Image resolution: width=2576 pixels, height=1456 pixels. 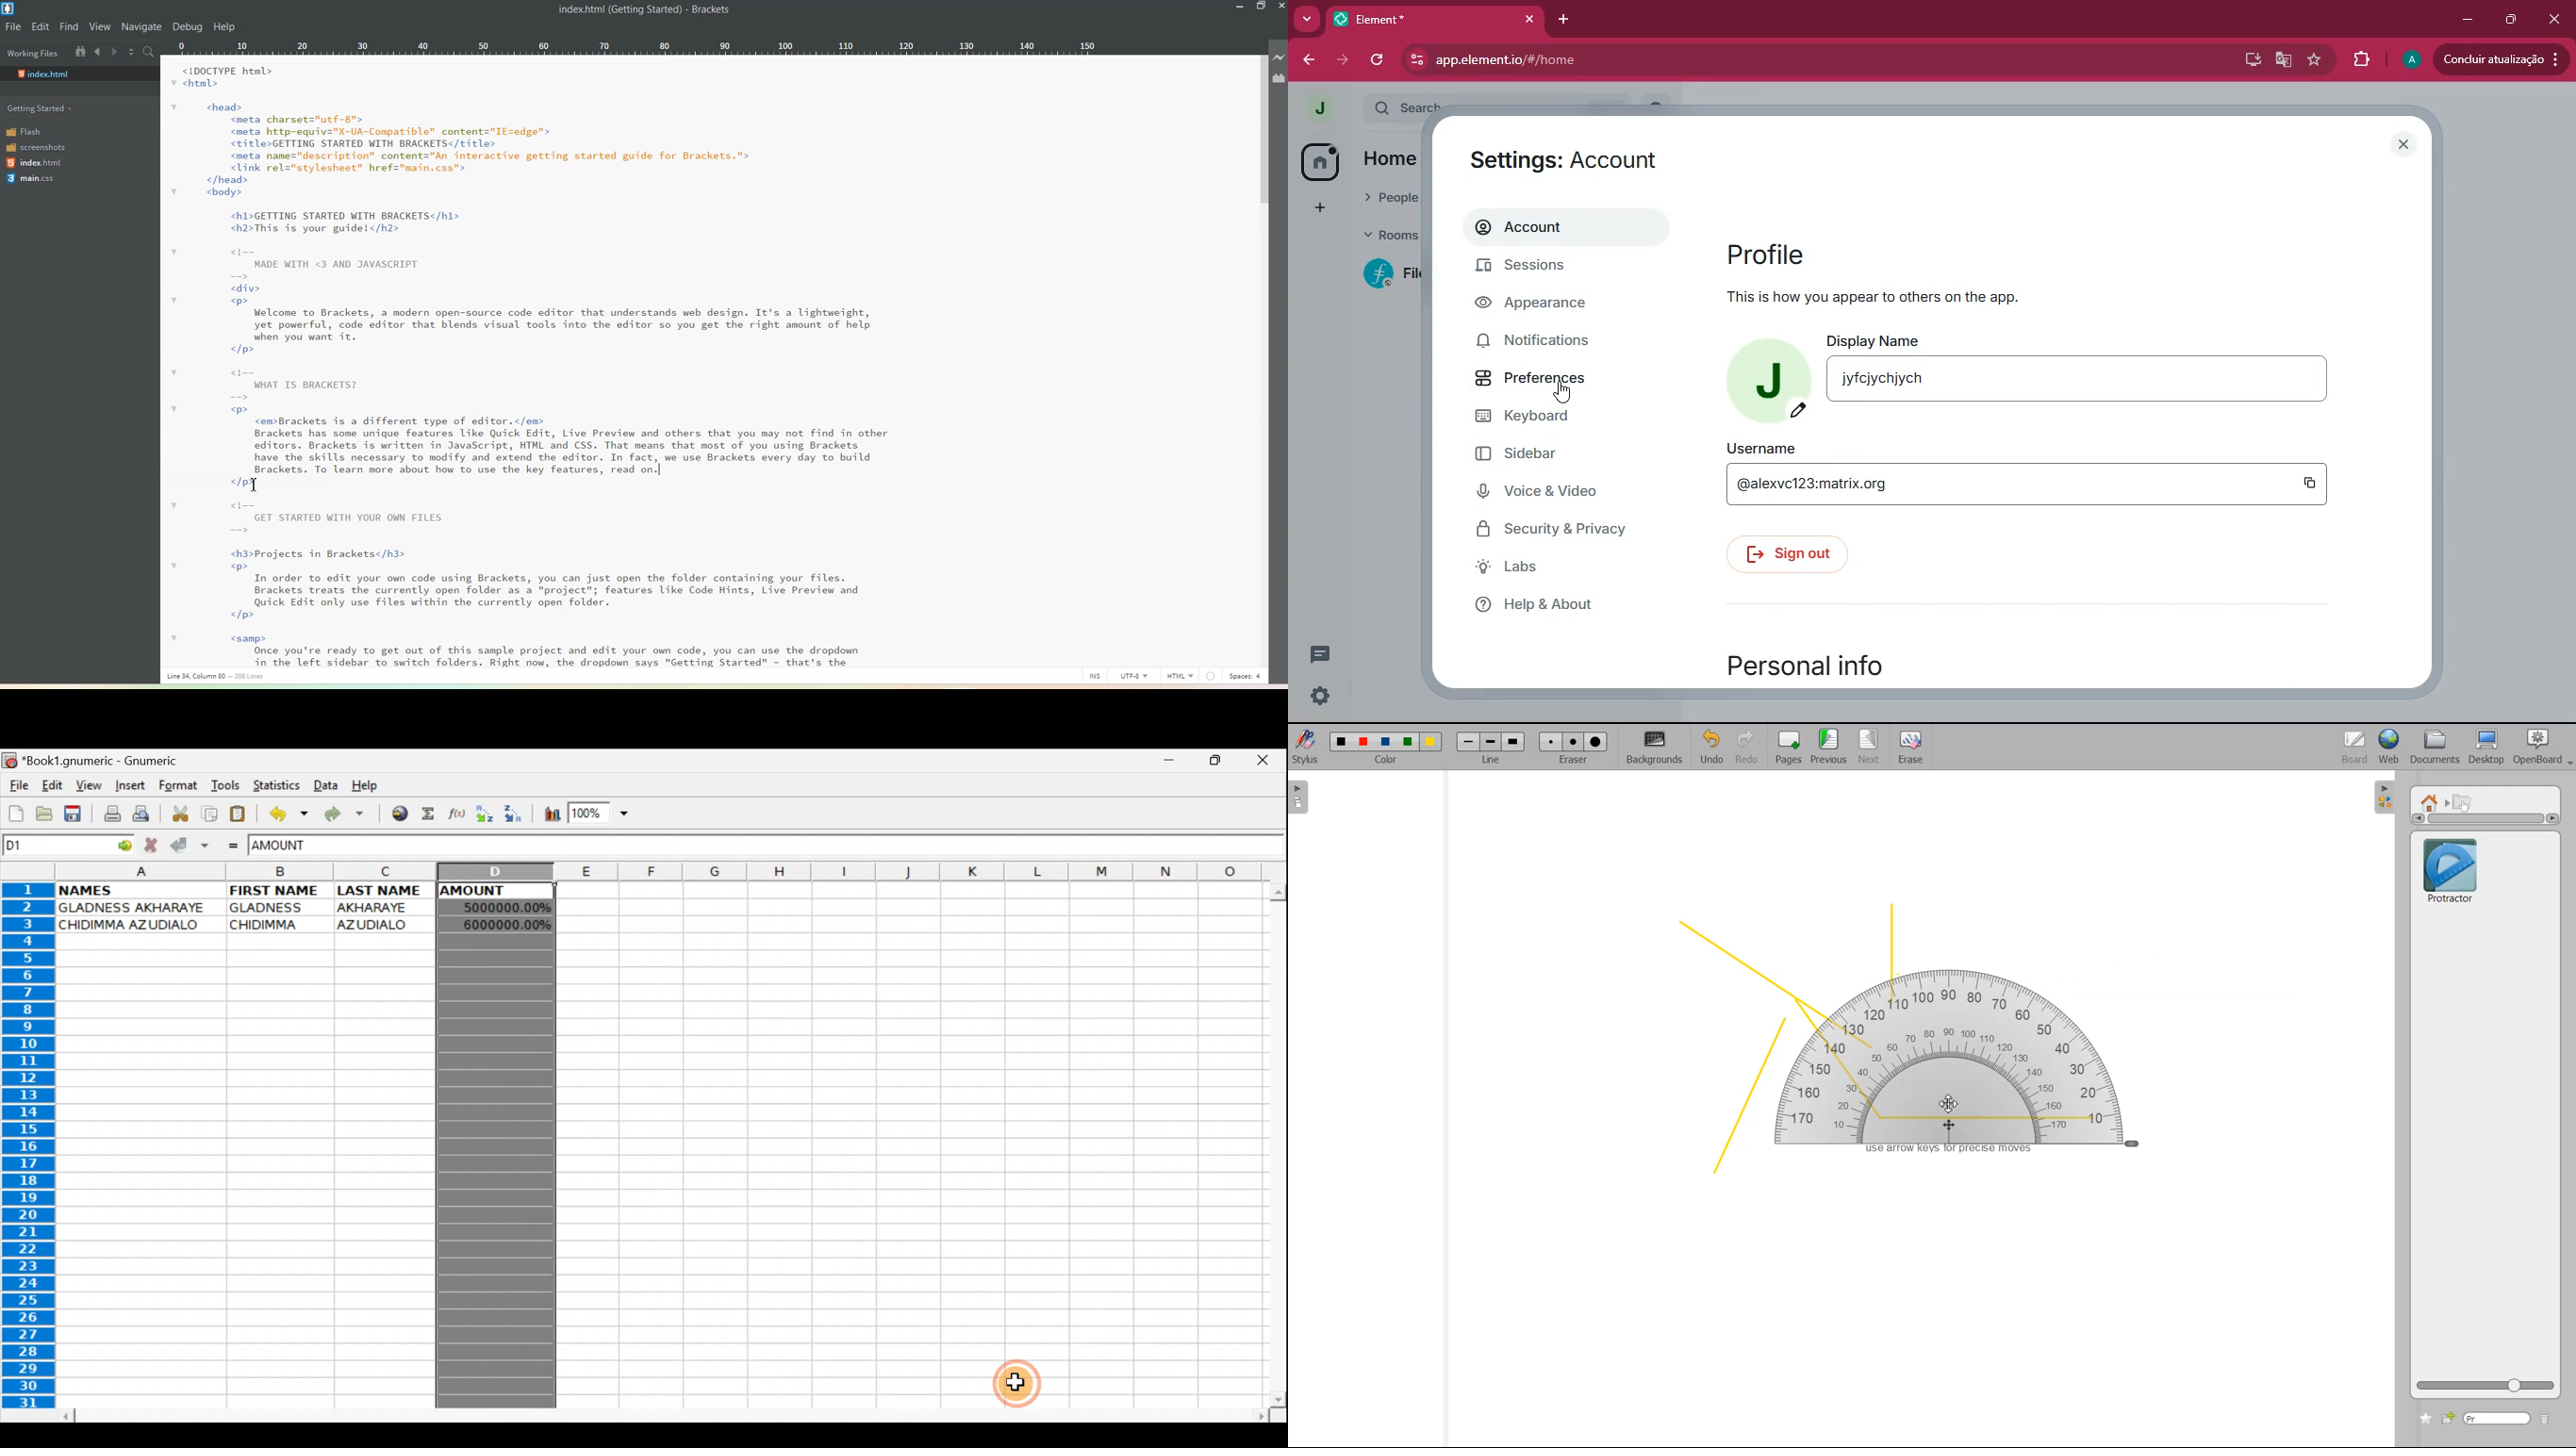 I want to click on close, so click(x=2403, y=144).